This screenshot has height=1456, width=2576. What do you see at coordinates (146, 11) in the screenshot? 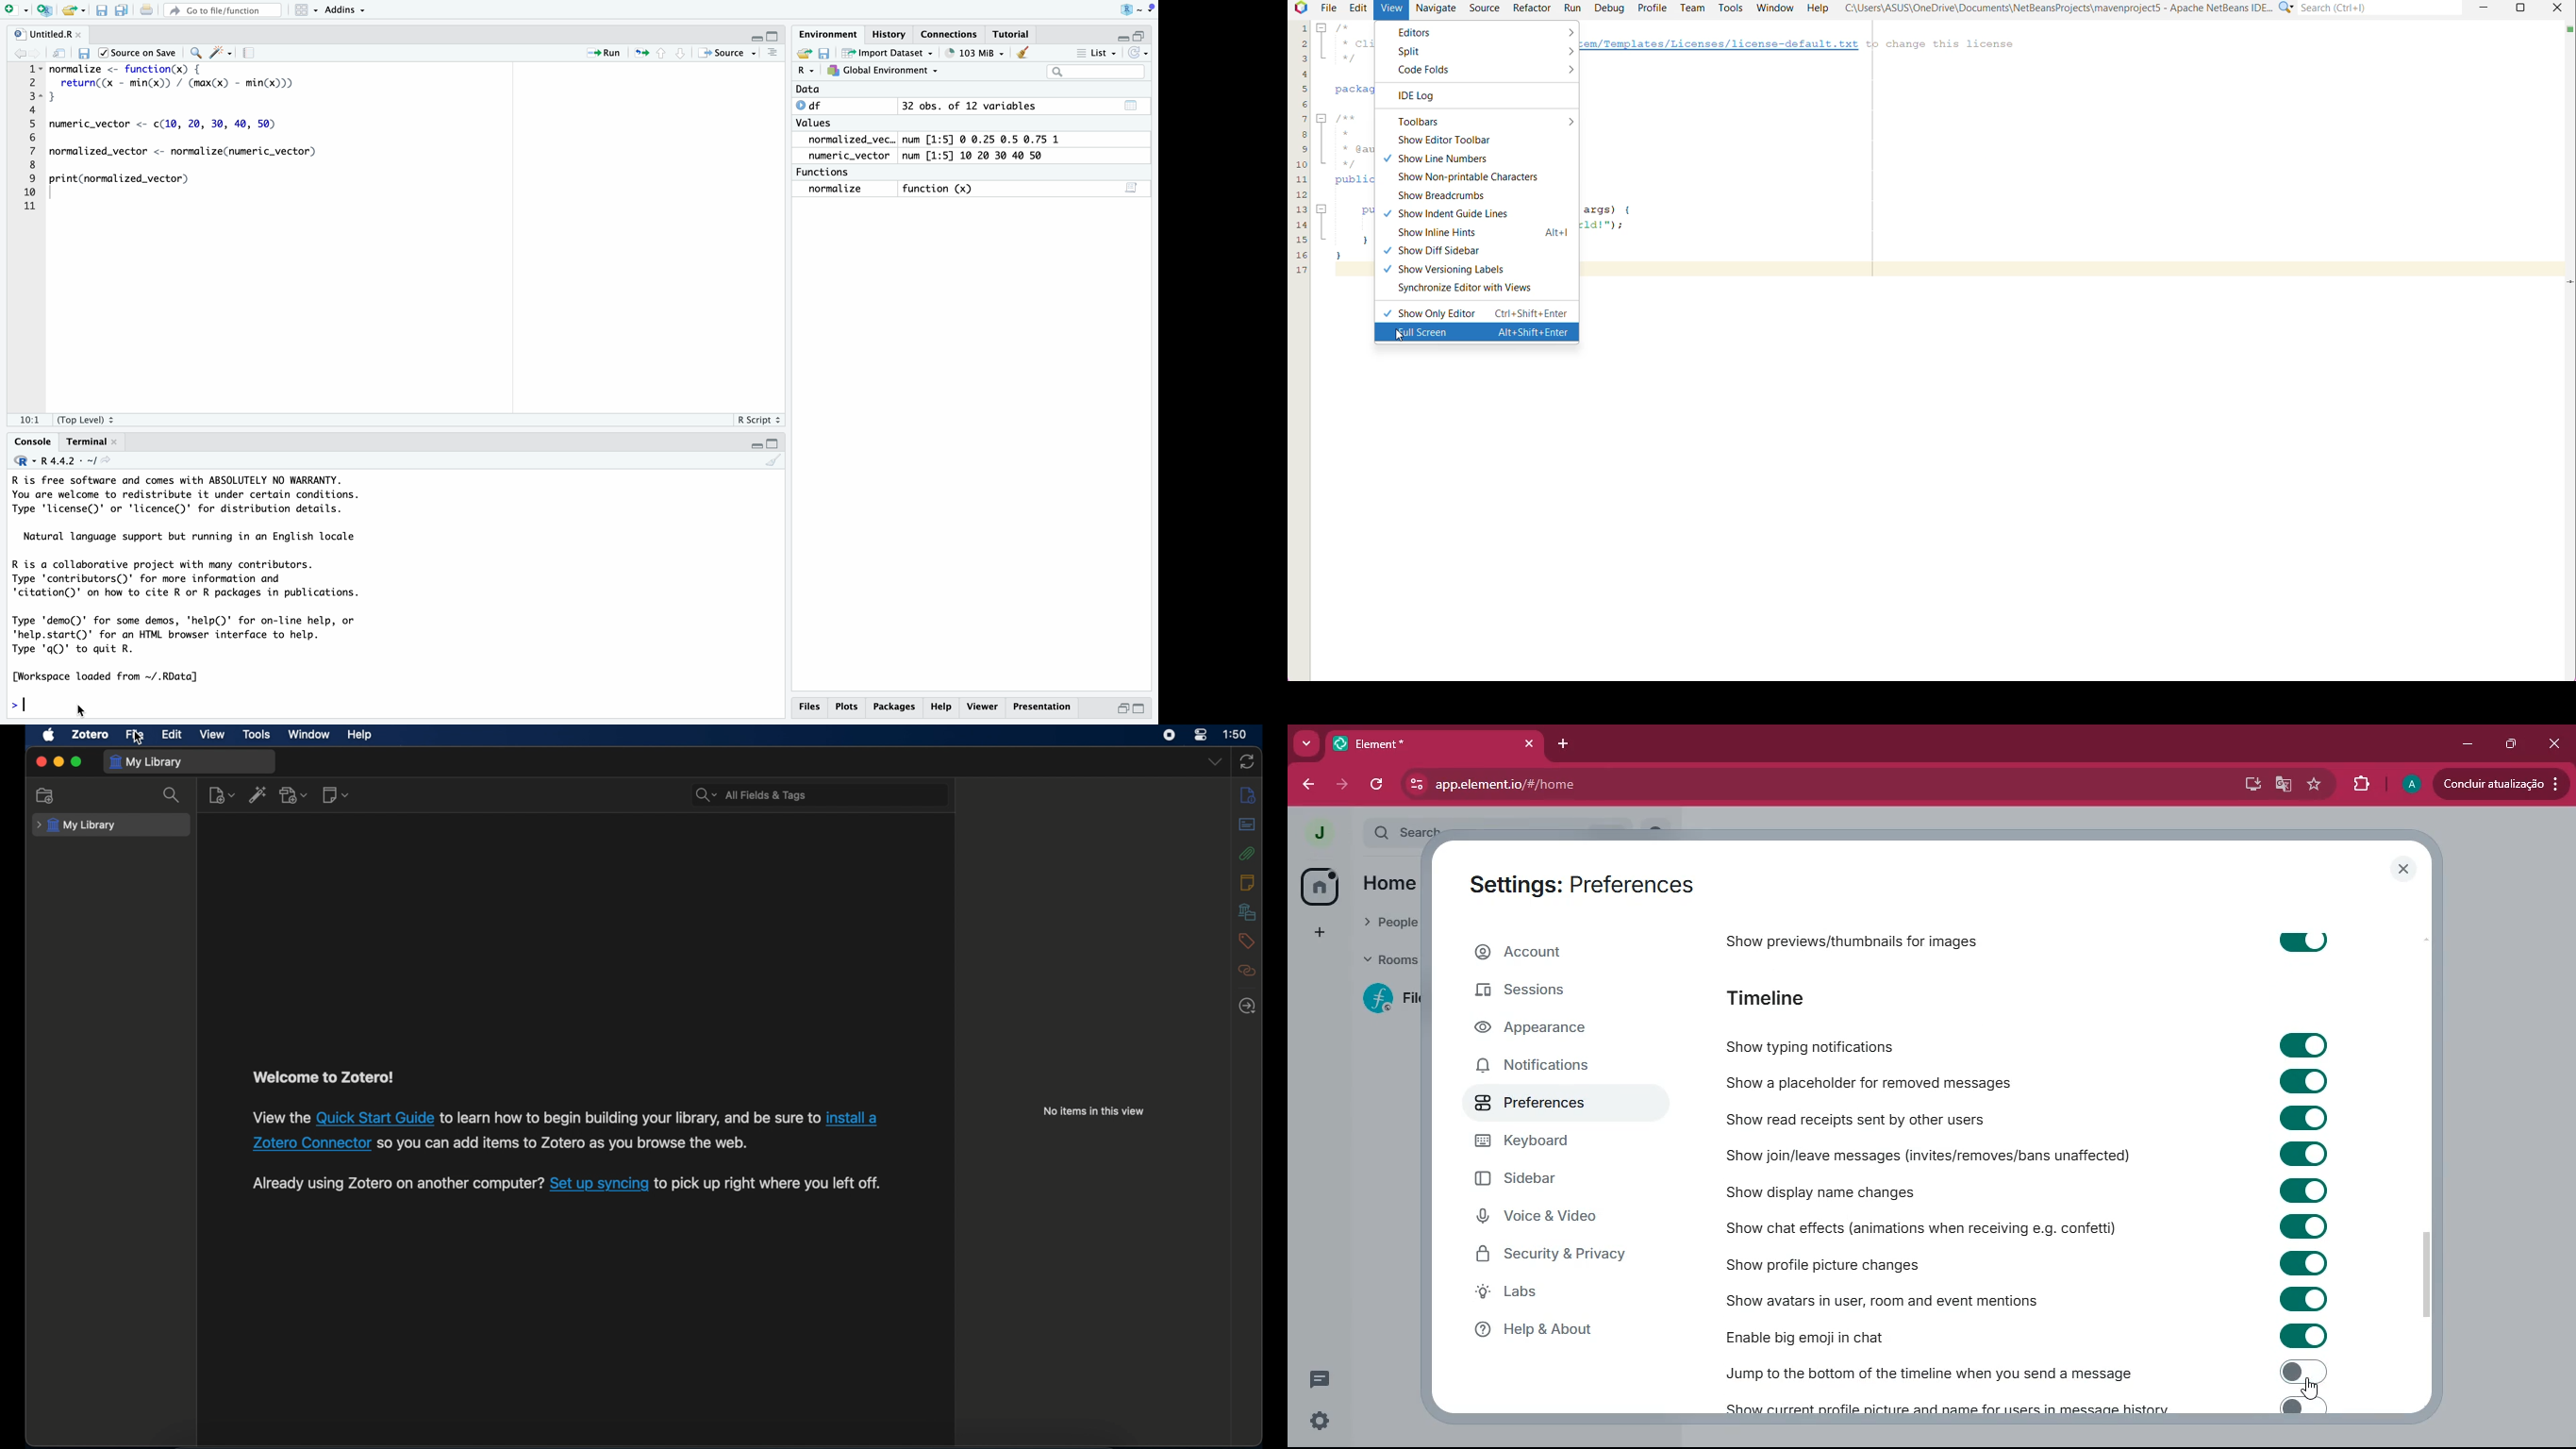
I see `Print the current file` at bounding box center [146, 11].